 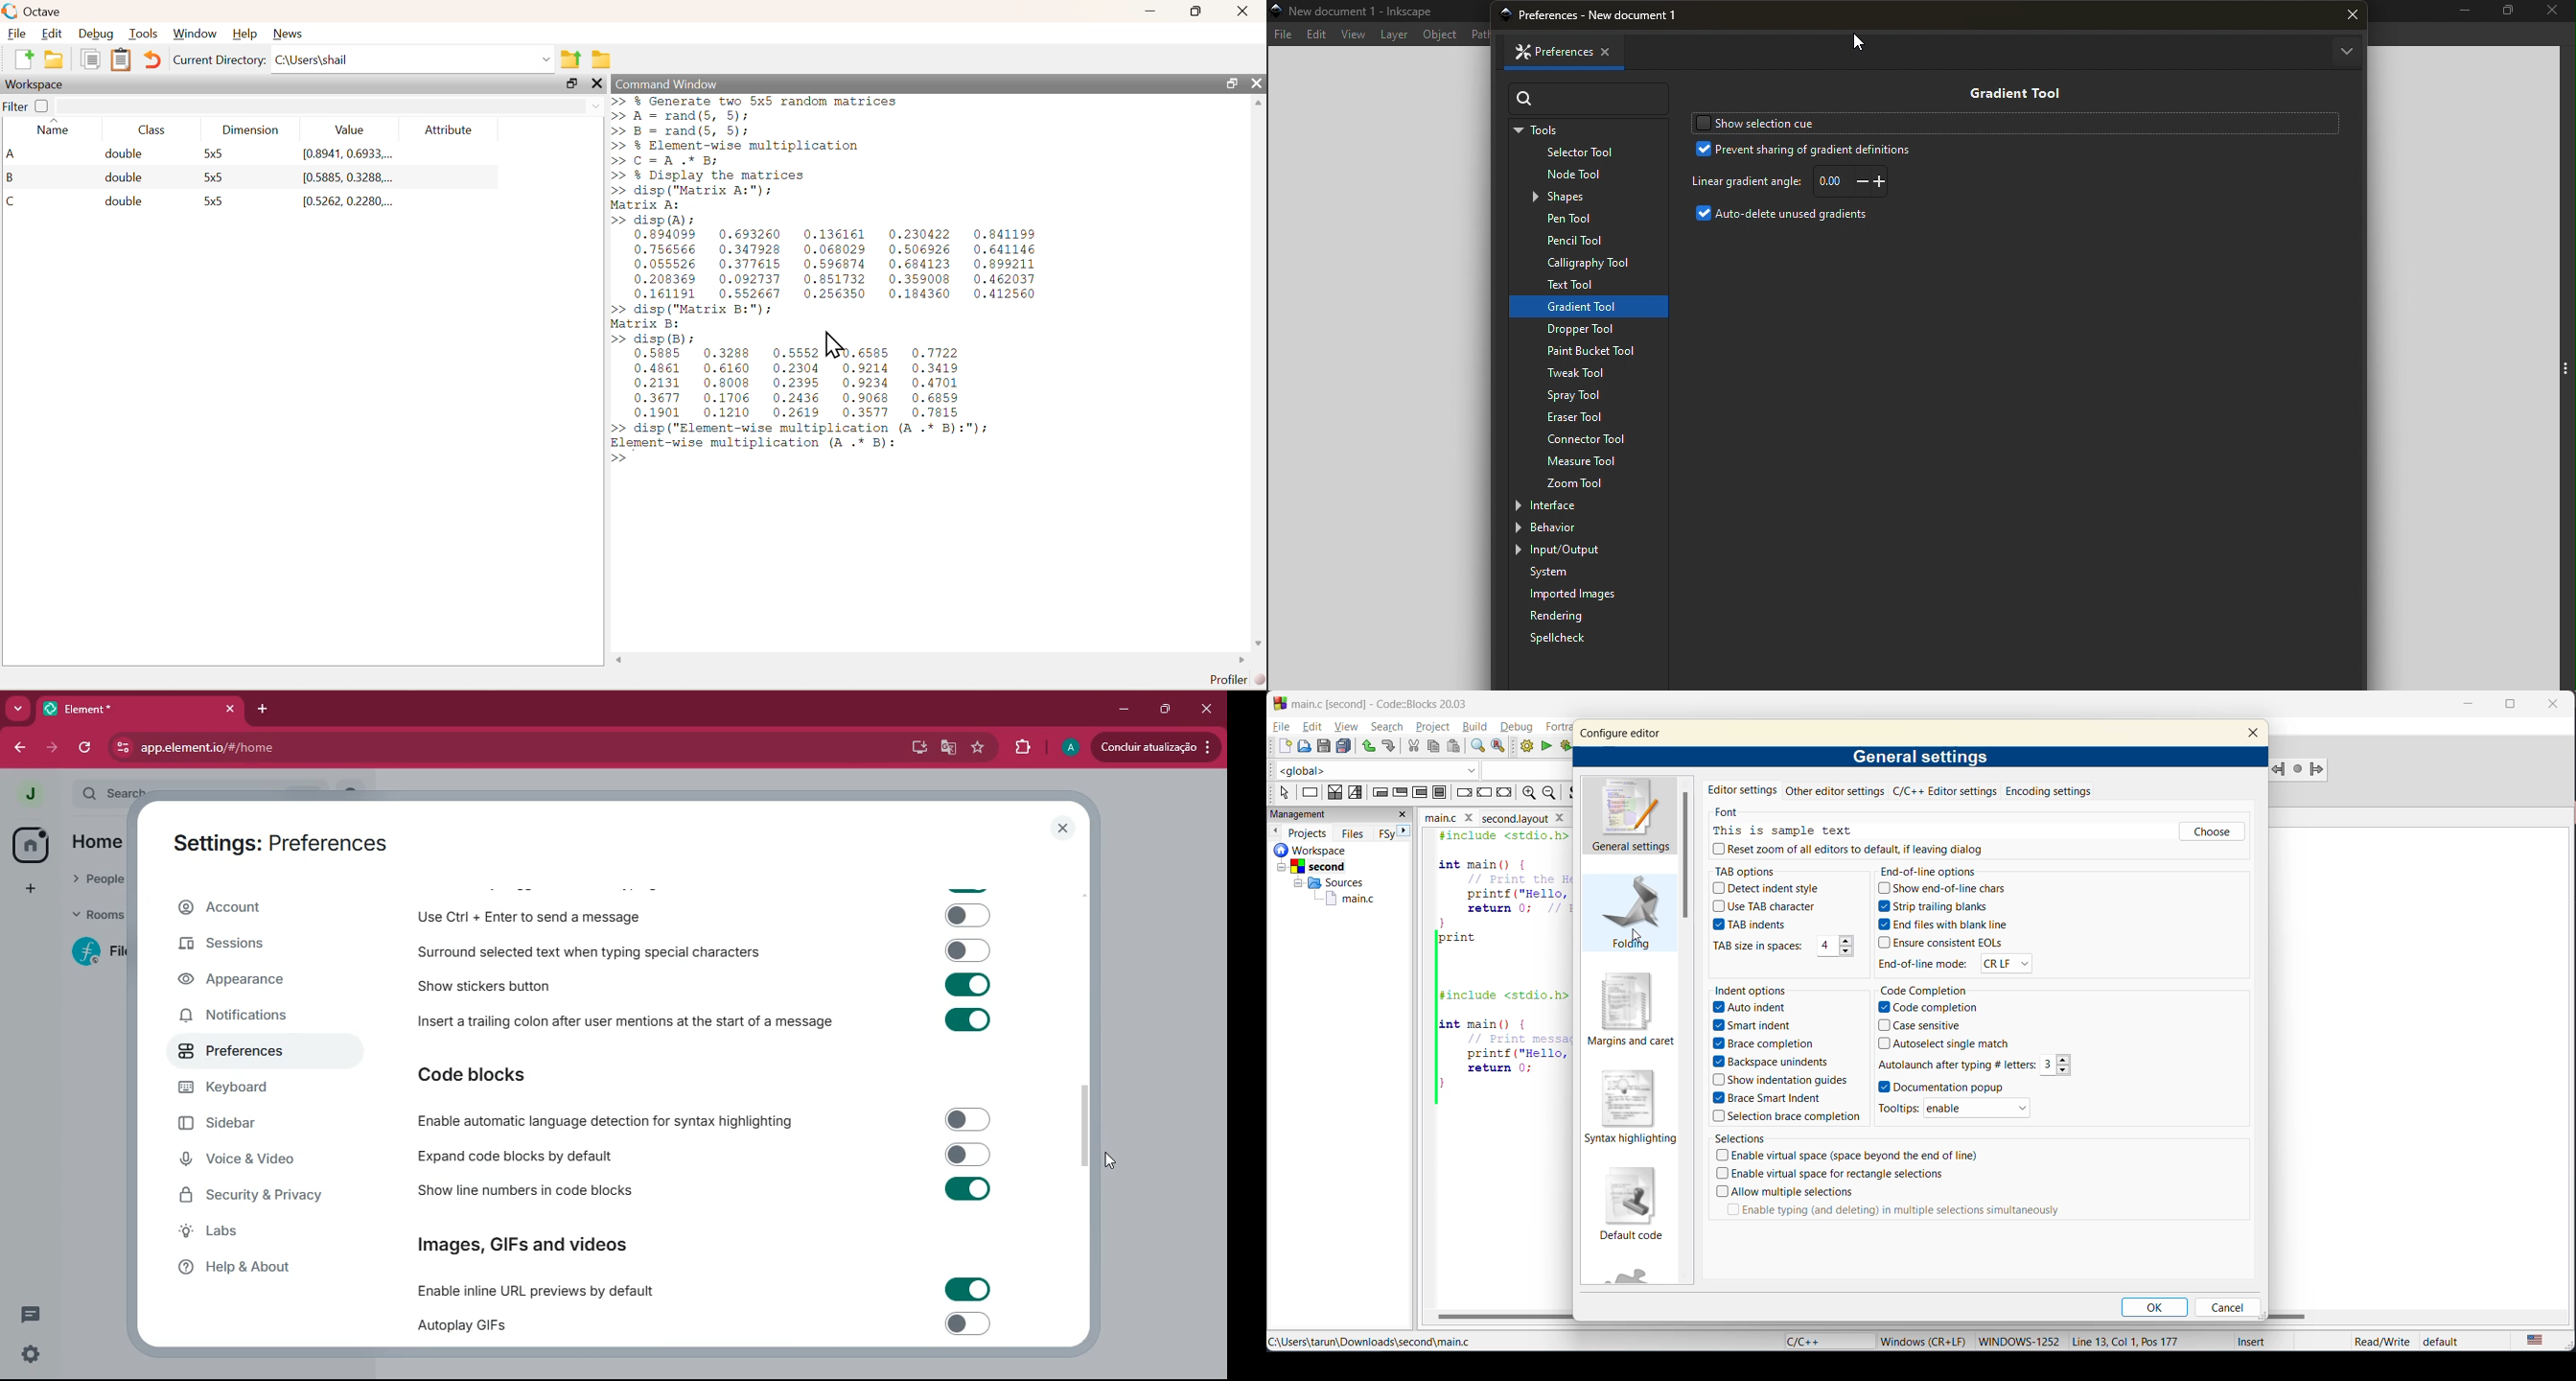 What do you see at coordinates (348, 128) in the screenshot?
I see `Value` at bounding box center [348, 128].